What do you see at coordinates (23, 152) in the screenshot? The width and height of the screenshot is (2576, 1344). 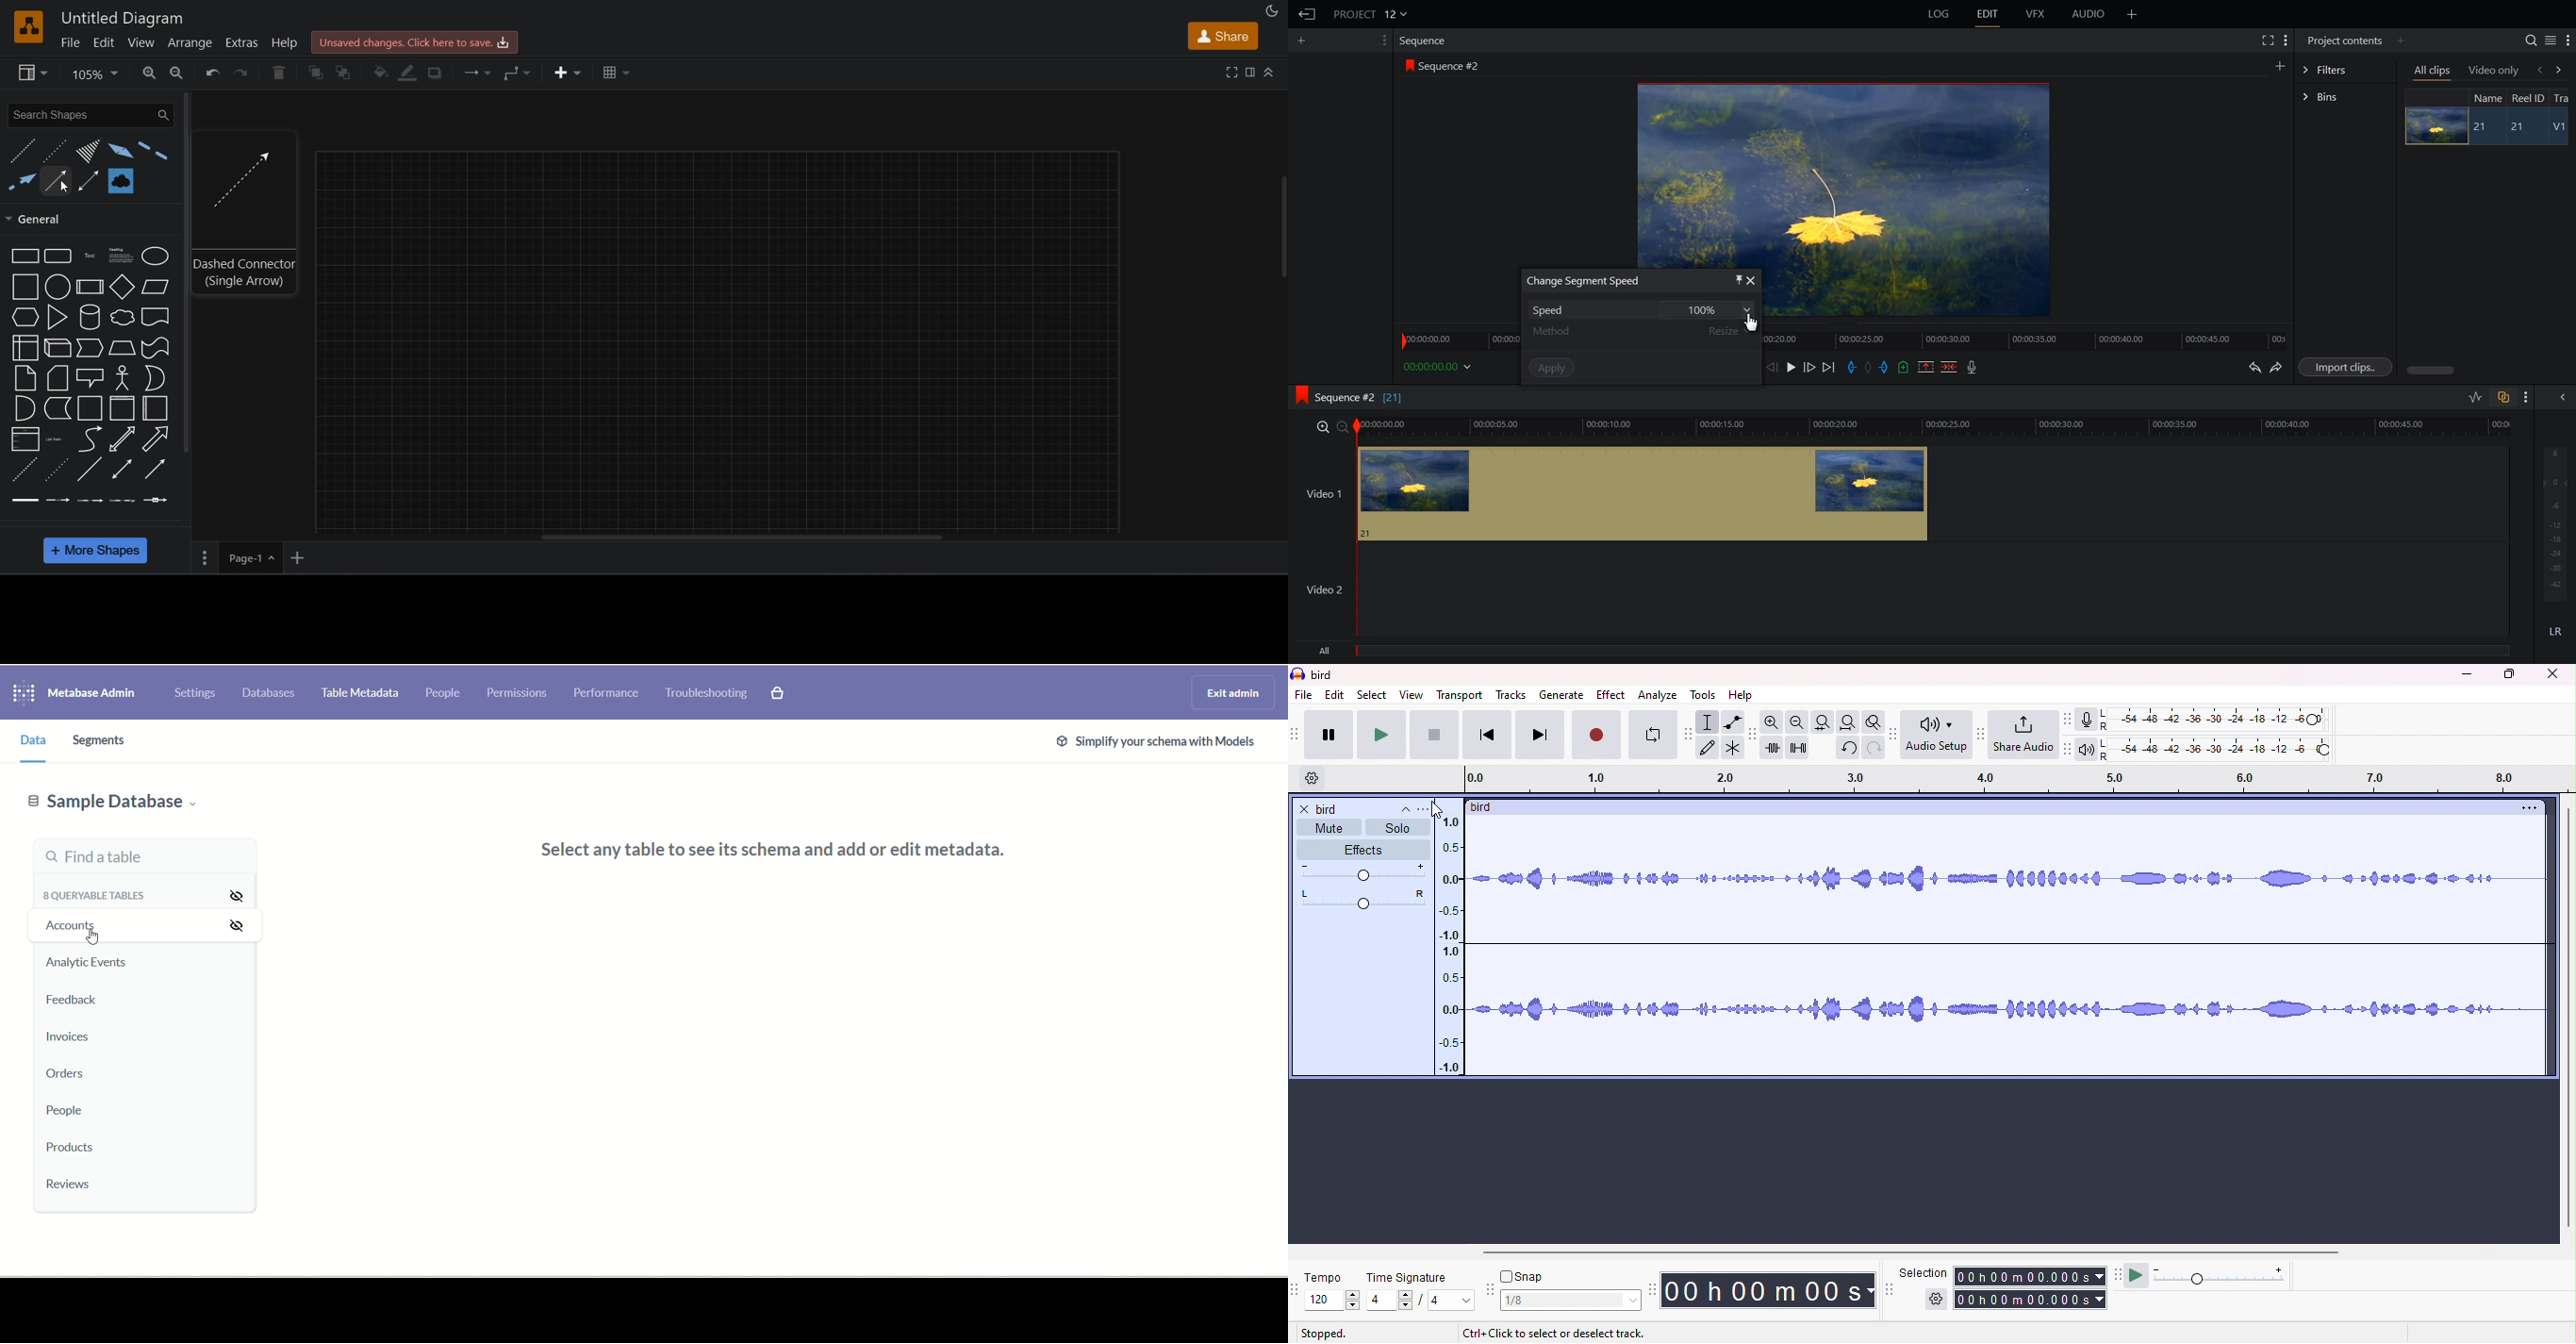 I see `dashed line` at bounding box center [23, 152].